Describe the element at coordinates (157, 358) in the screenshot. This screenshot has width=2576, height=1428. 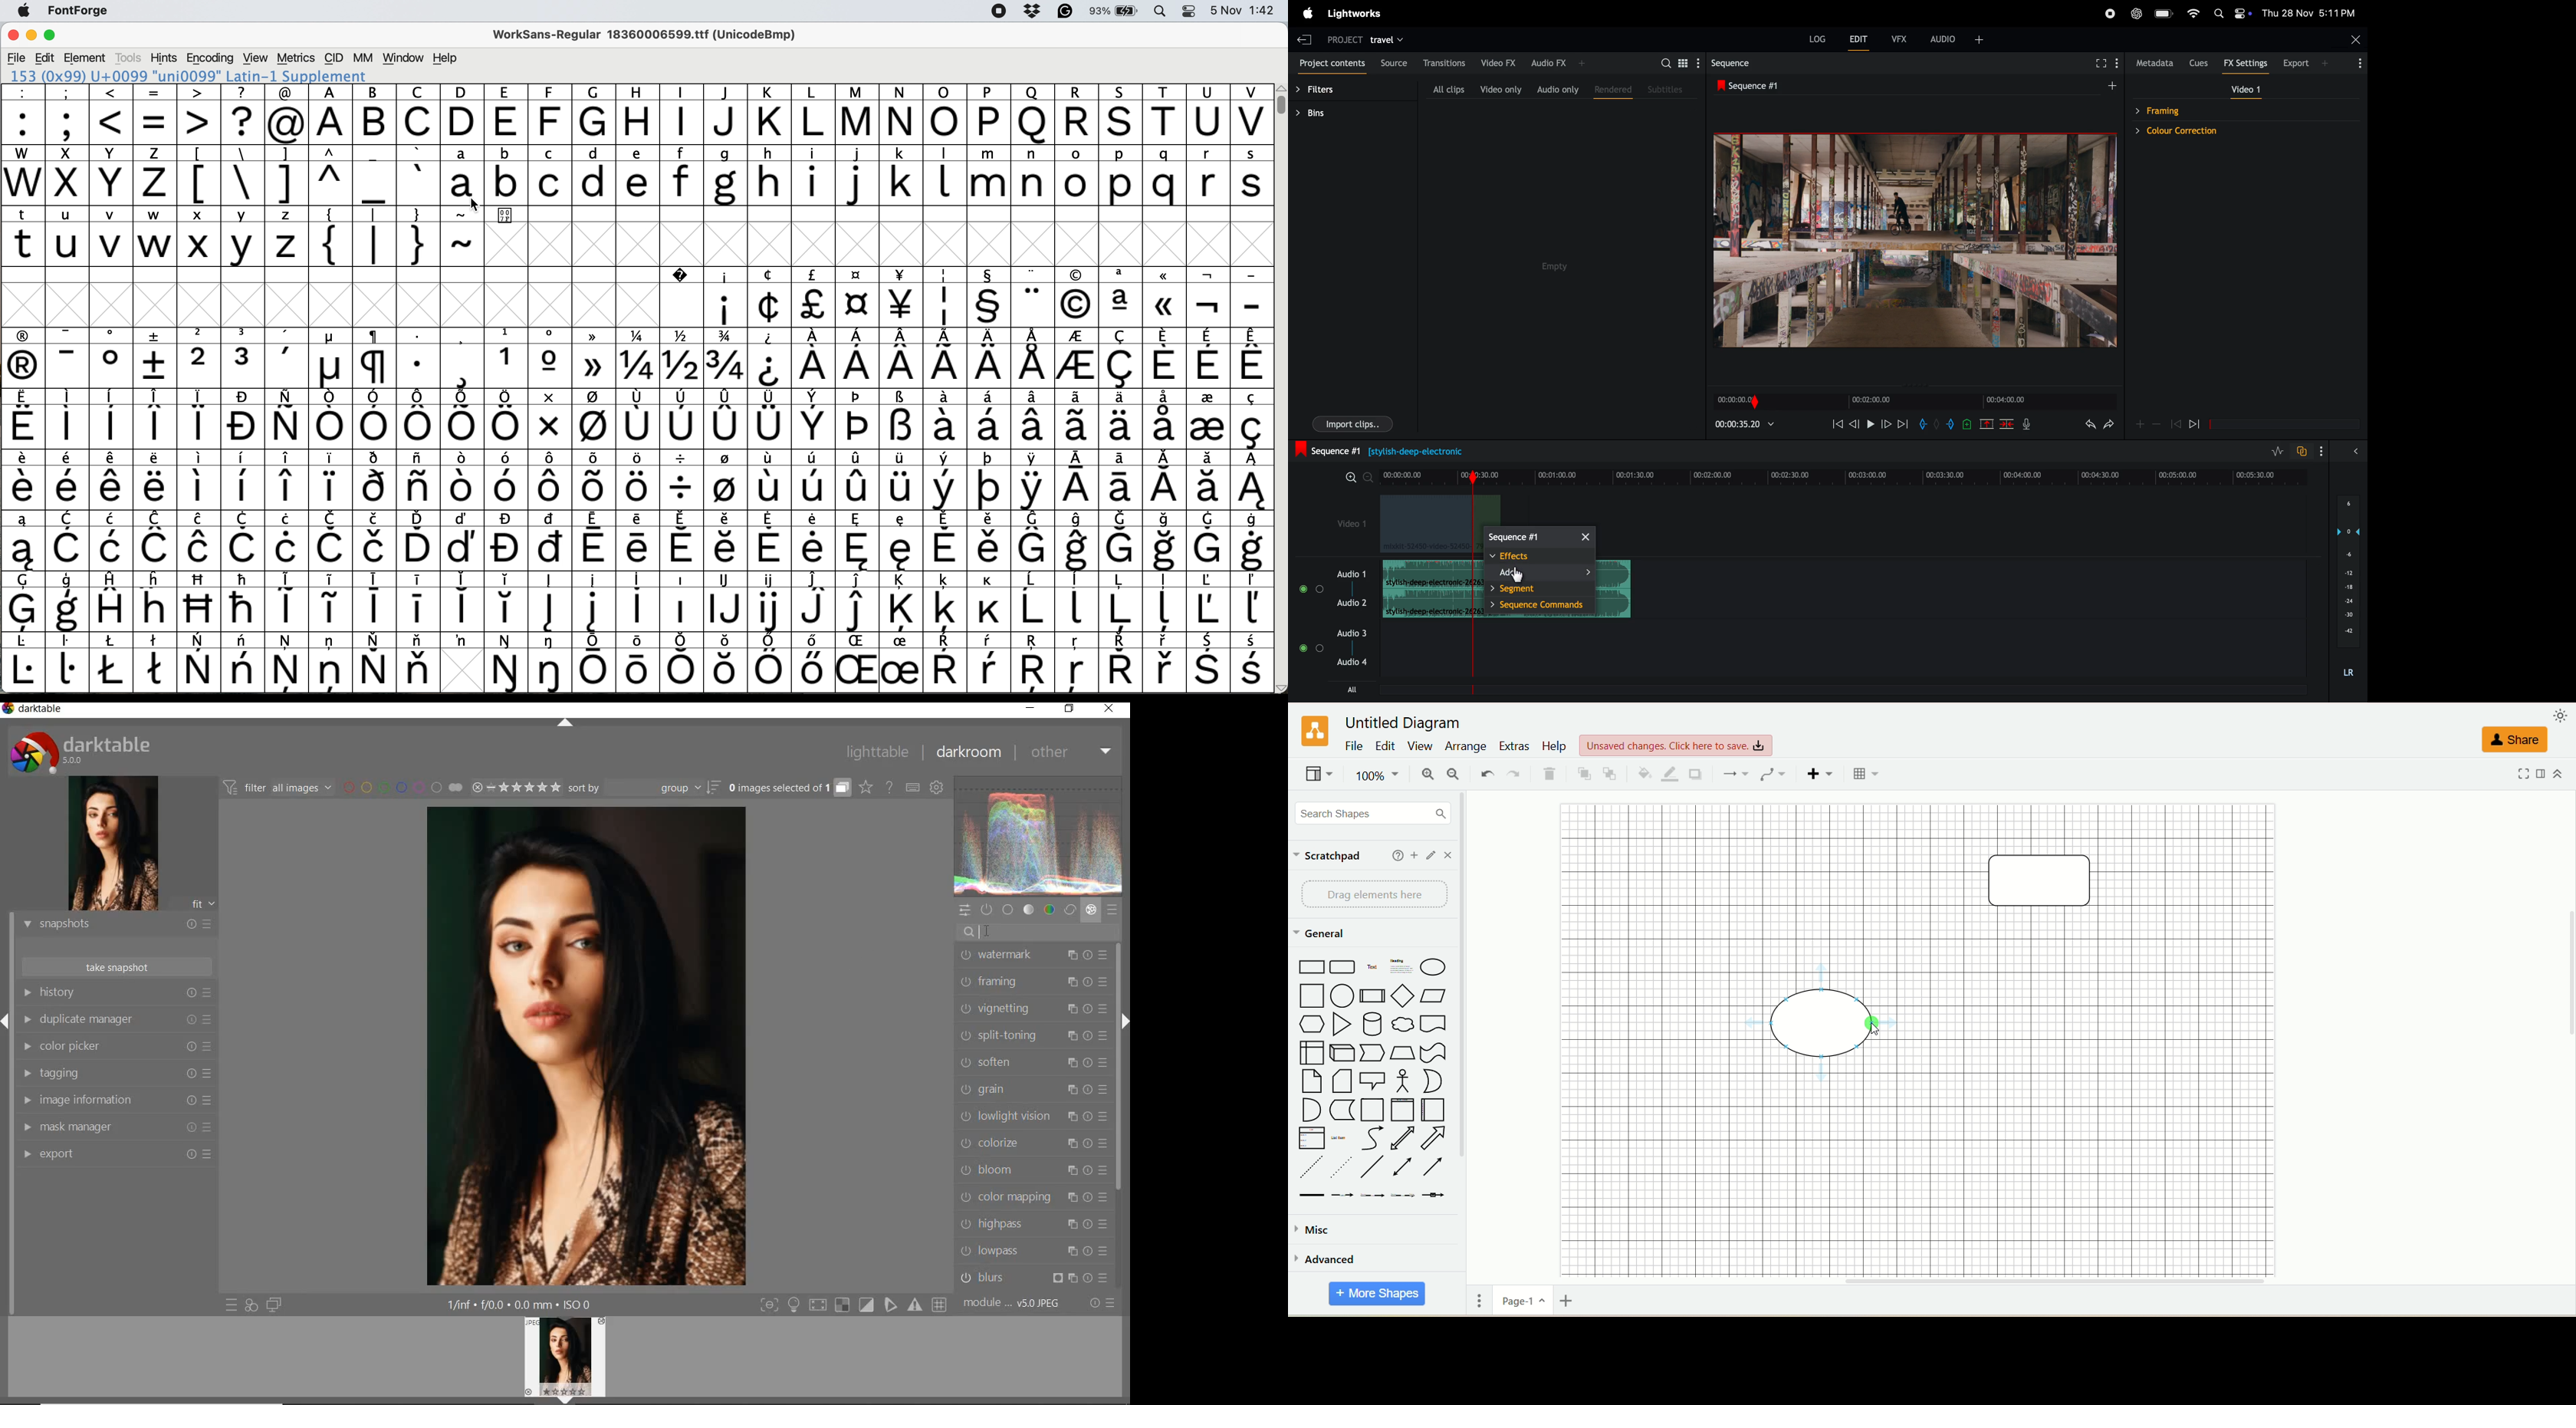
I see `symbol` at that location.